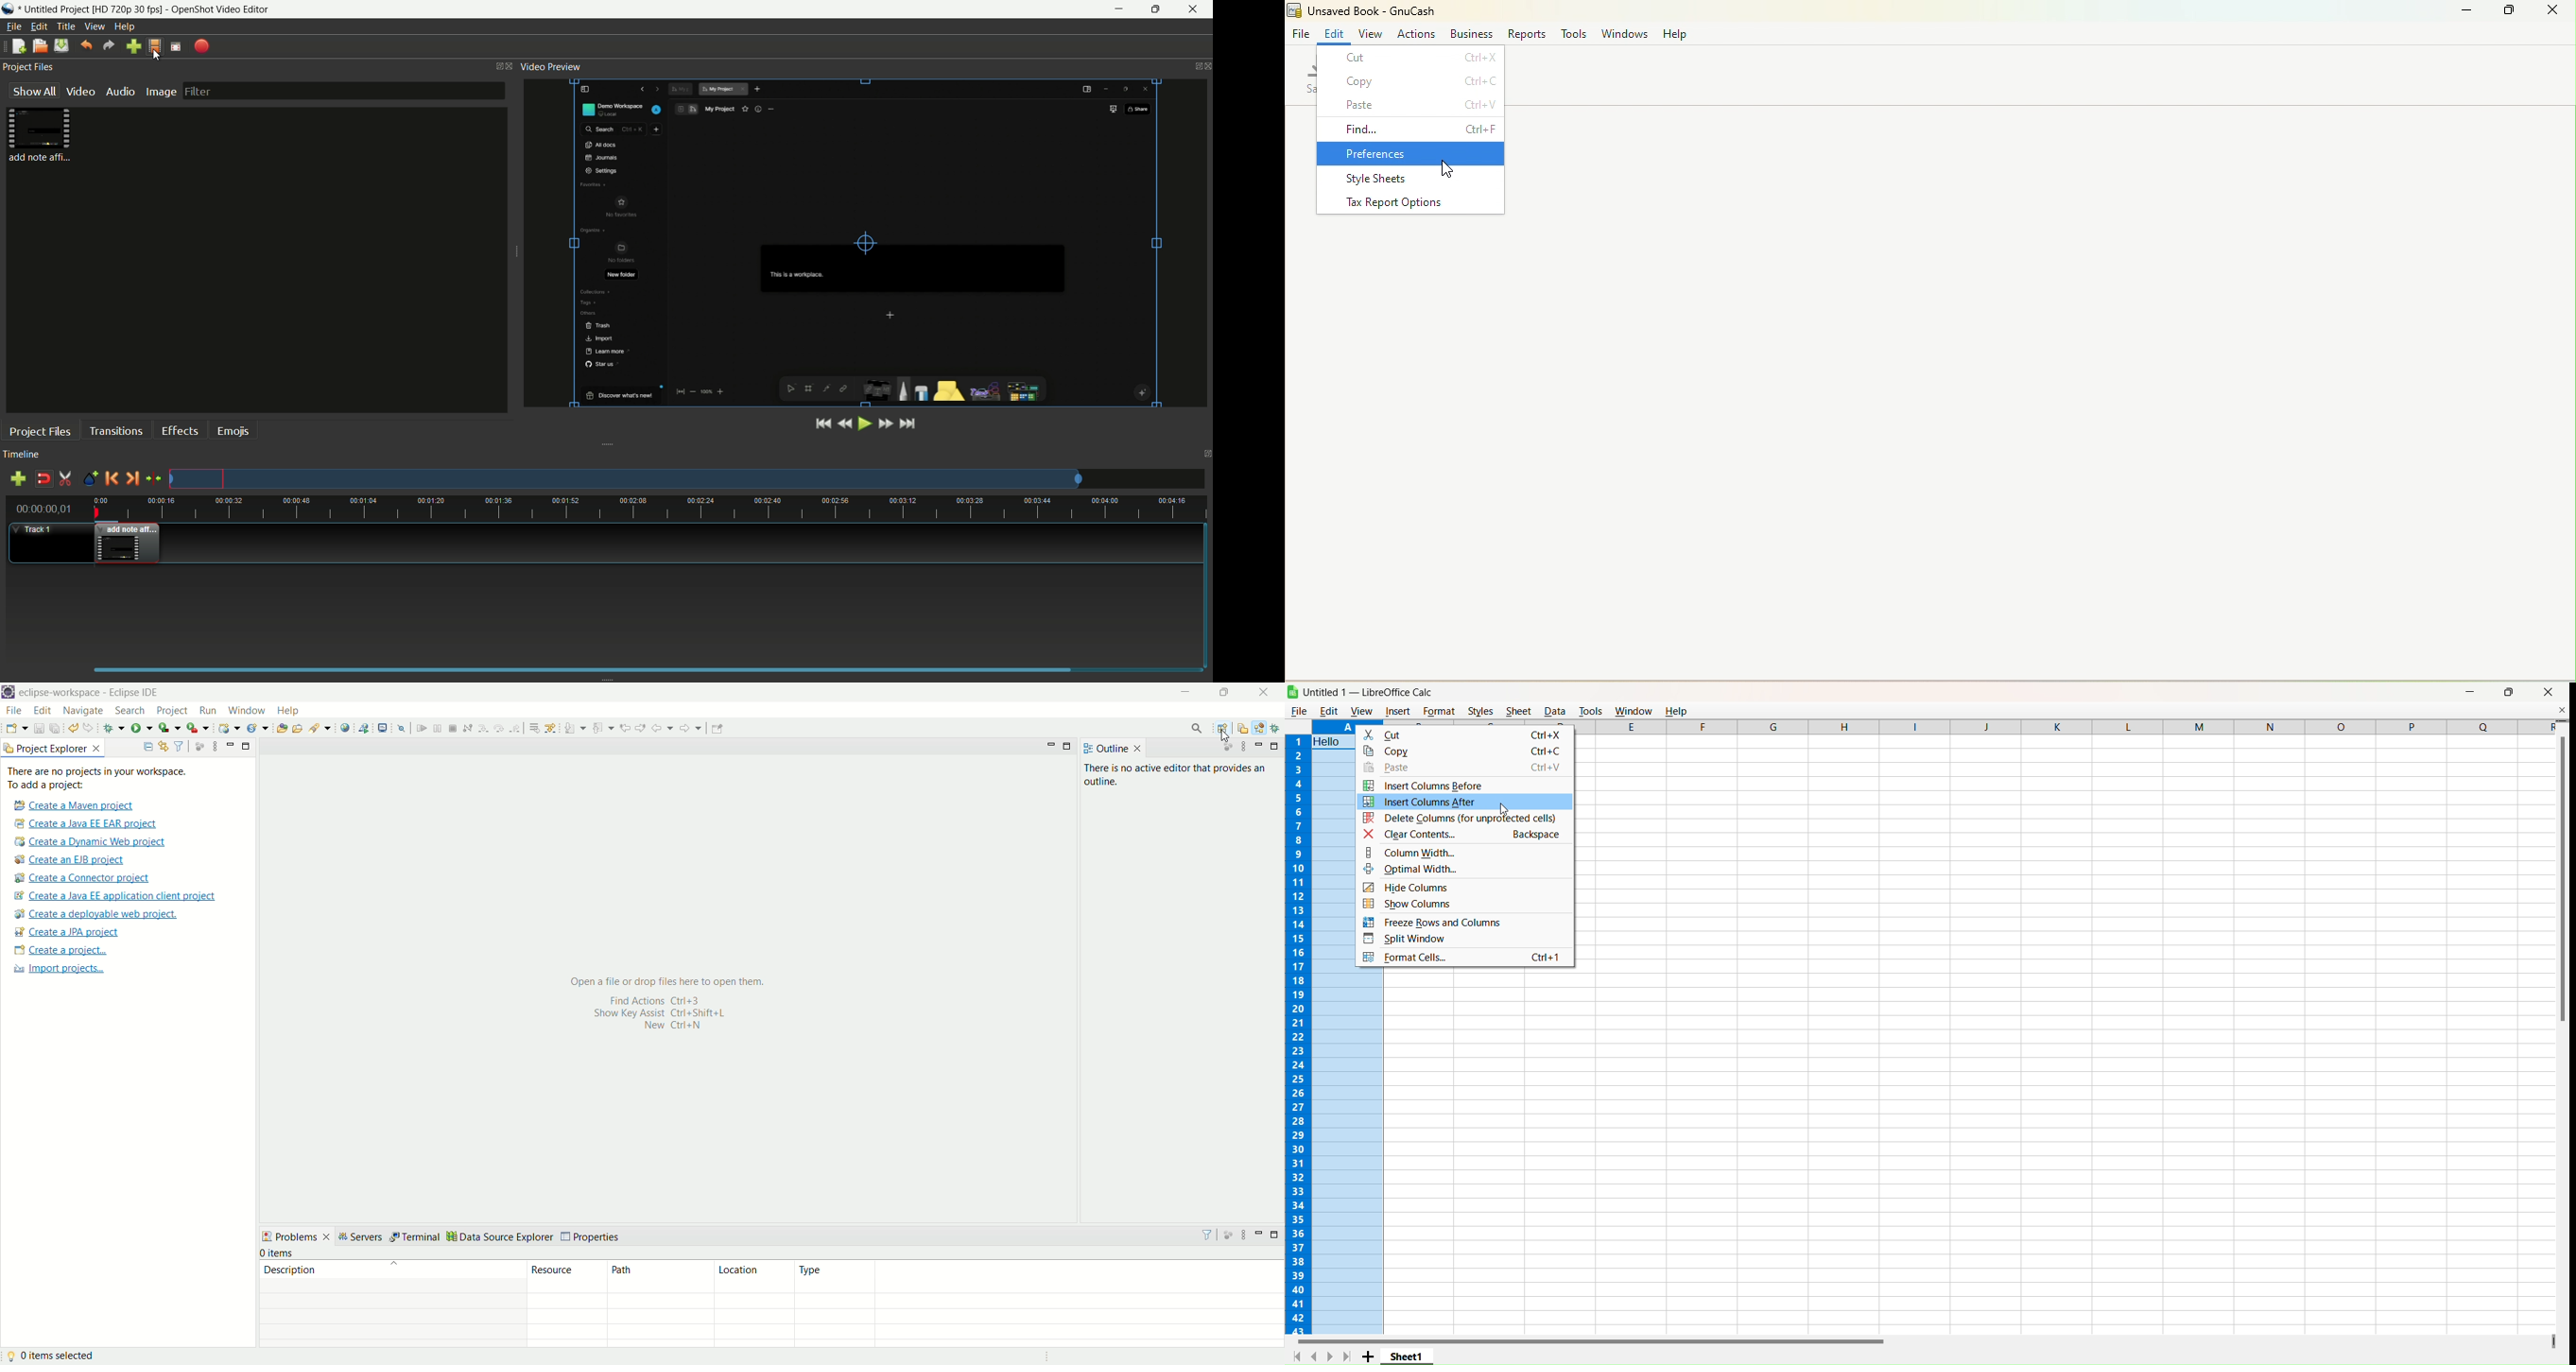  What do you see at coordinates (1409, 129) in the screenshot?
I see `Find` at bounding box center [1409, 129].